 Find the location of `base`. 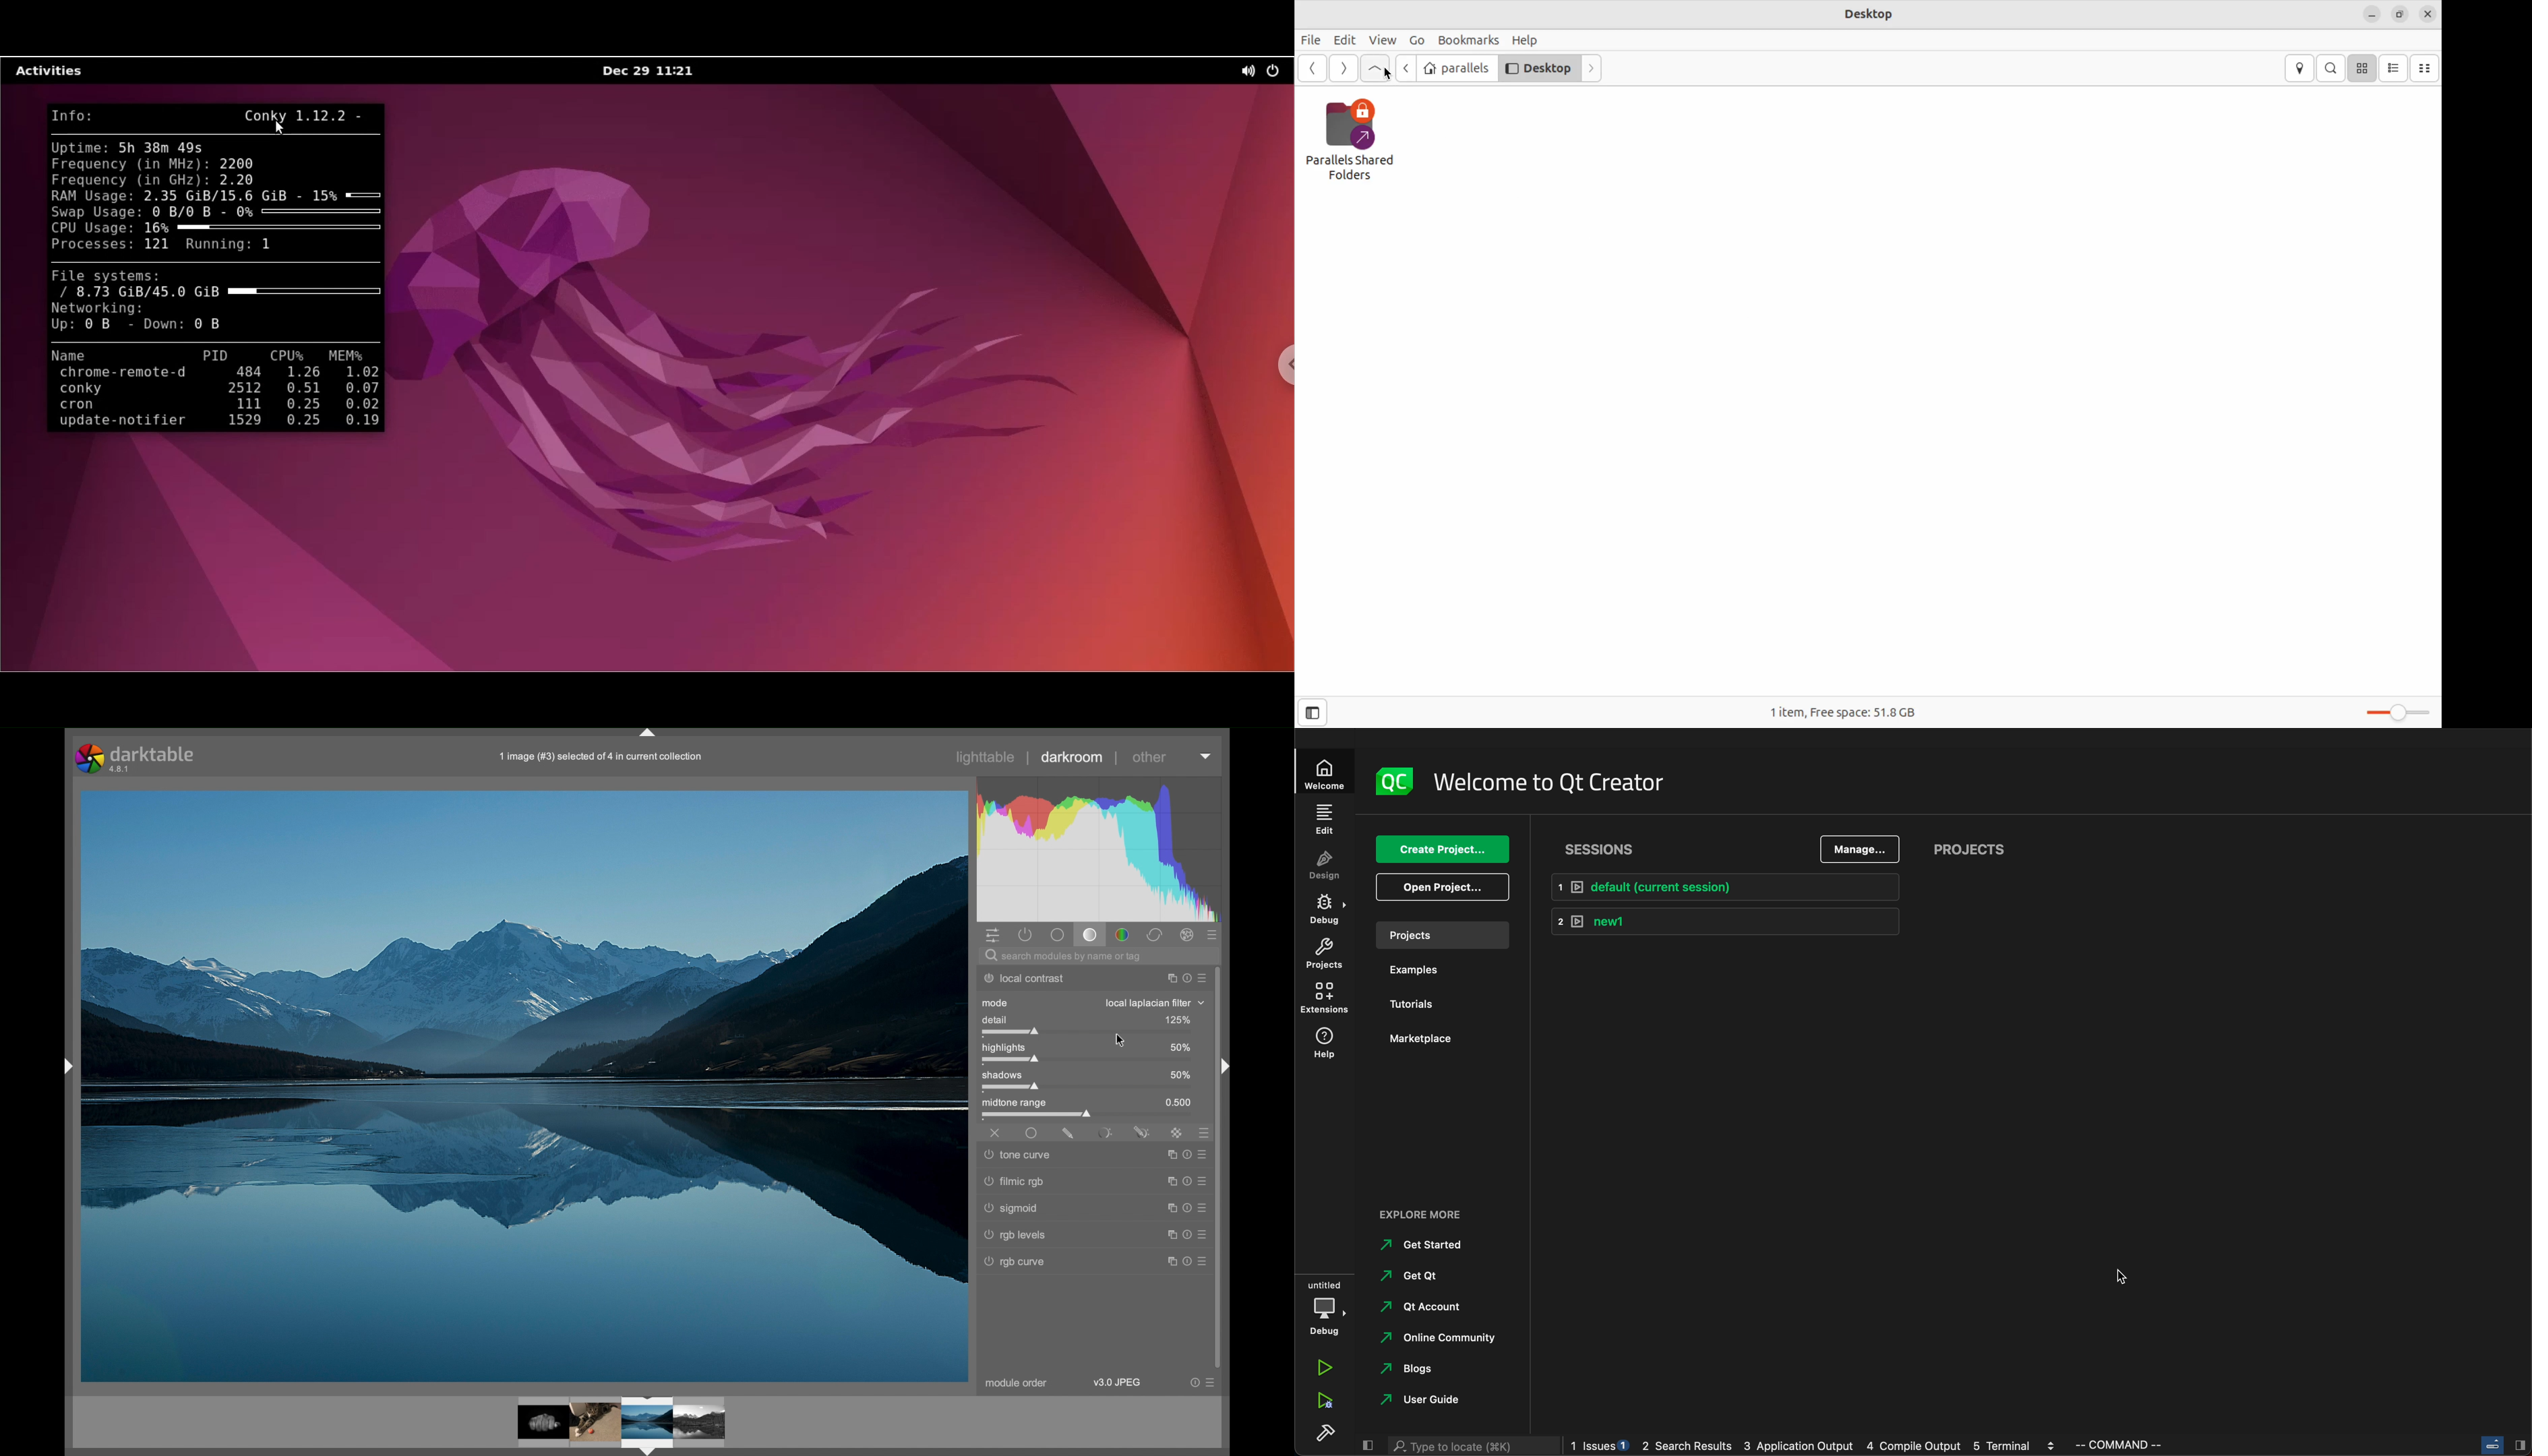

base is located at coordinates (1057, 935).